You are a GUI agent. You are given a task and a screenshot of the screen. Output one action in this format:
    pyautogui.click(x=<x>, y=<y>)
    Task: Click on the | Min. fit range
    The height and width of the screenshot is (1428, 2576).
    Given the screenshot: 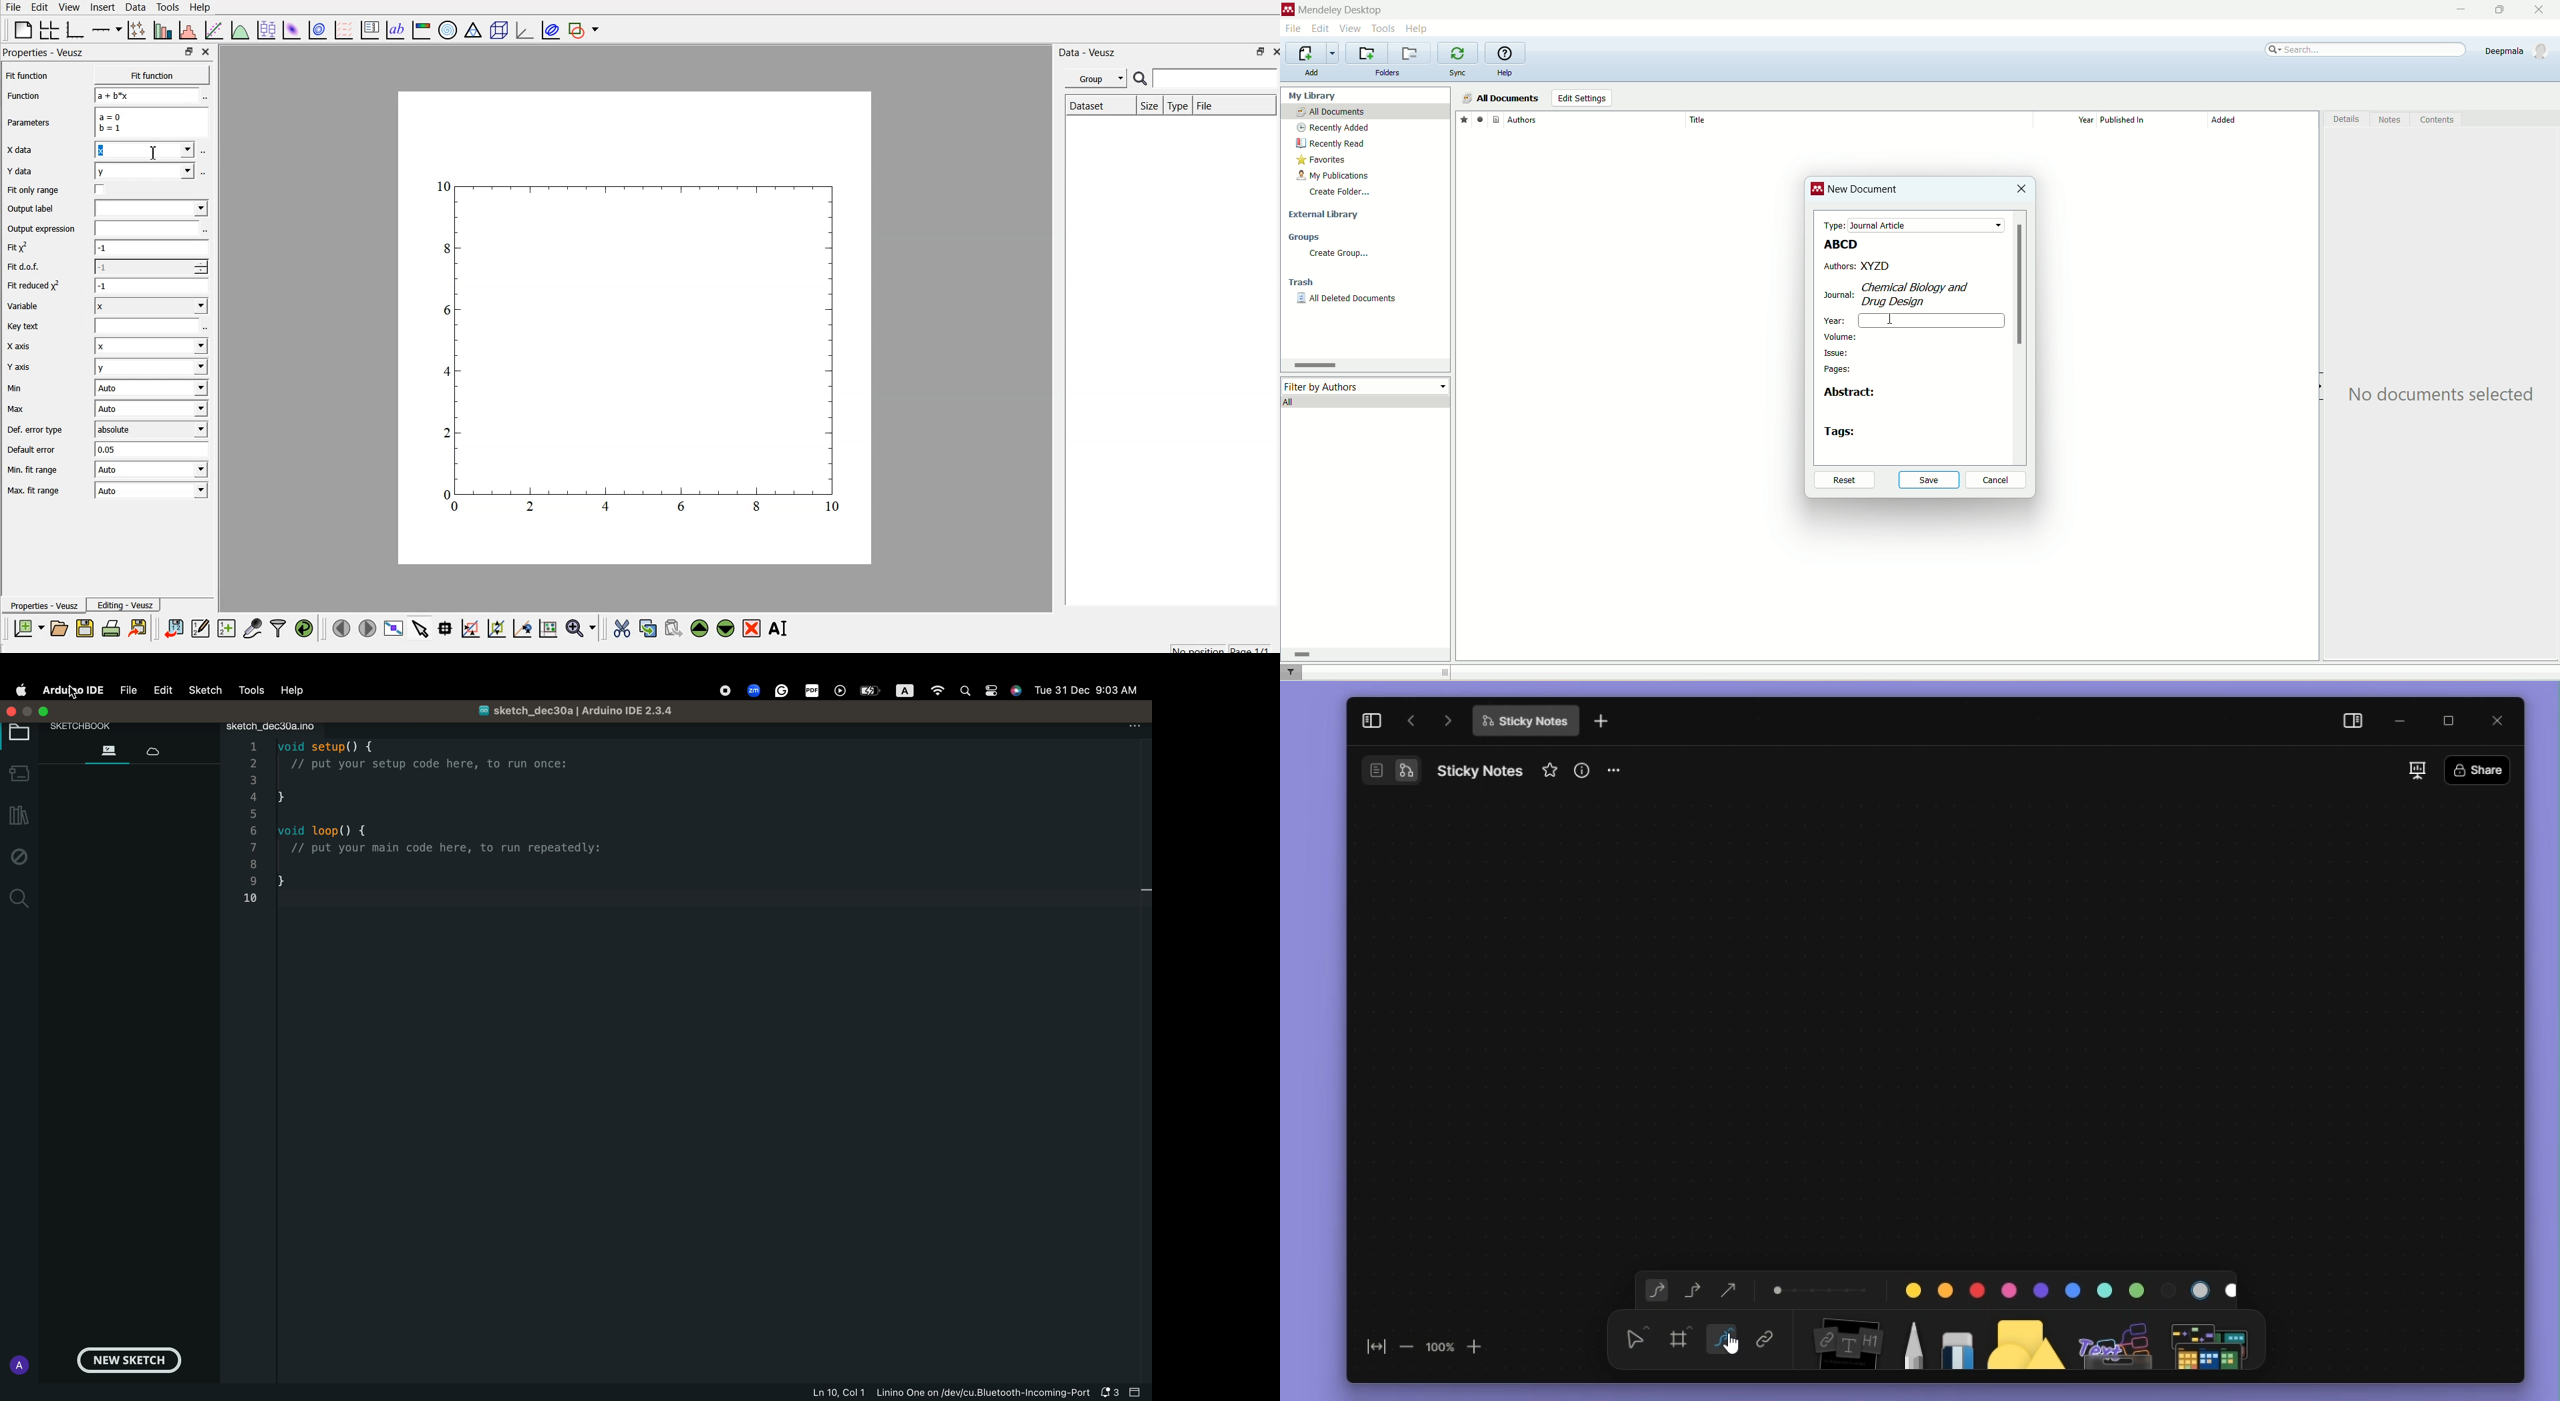 What is the action you would take?
    pyautogui.click(x=33, y=470)
    